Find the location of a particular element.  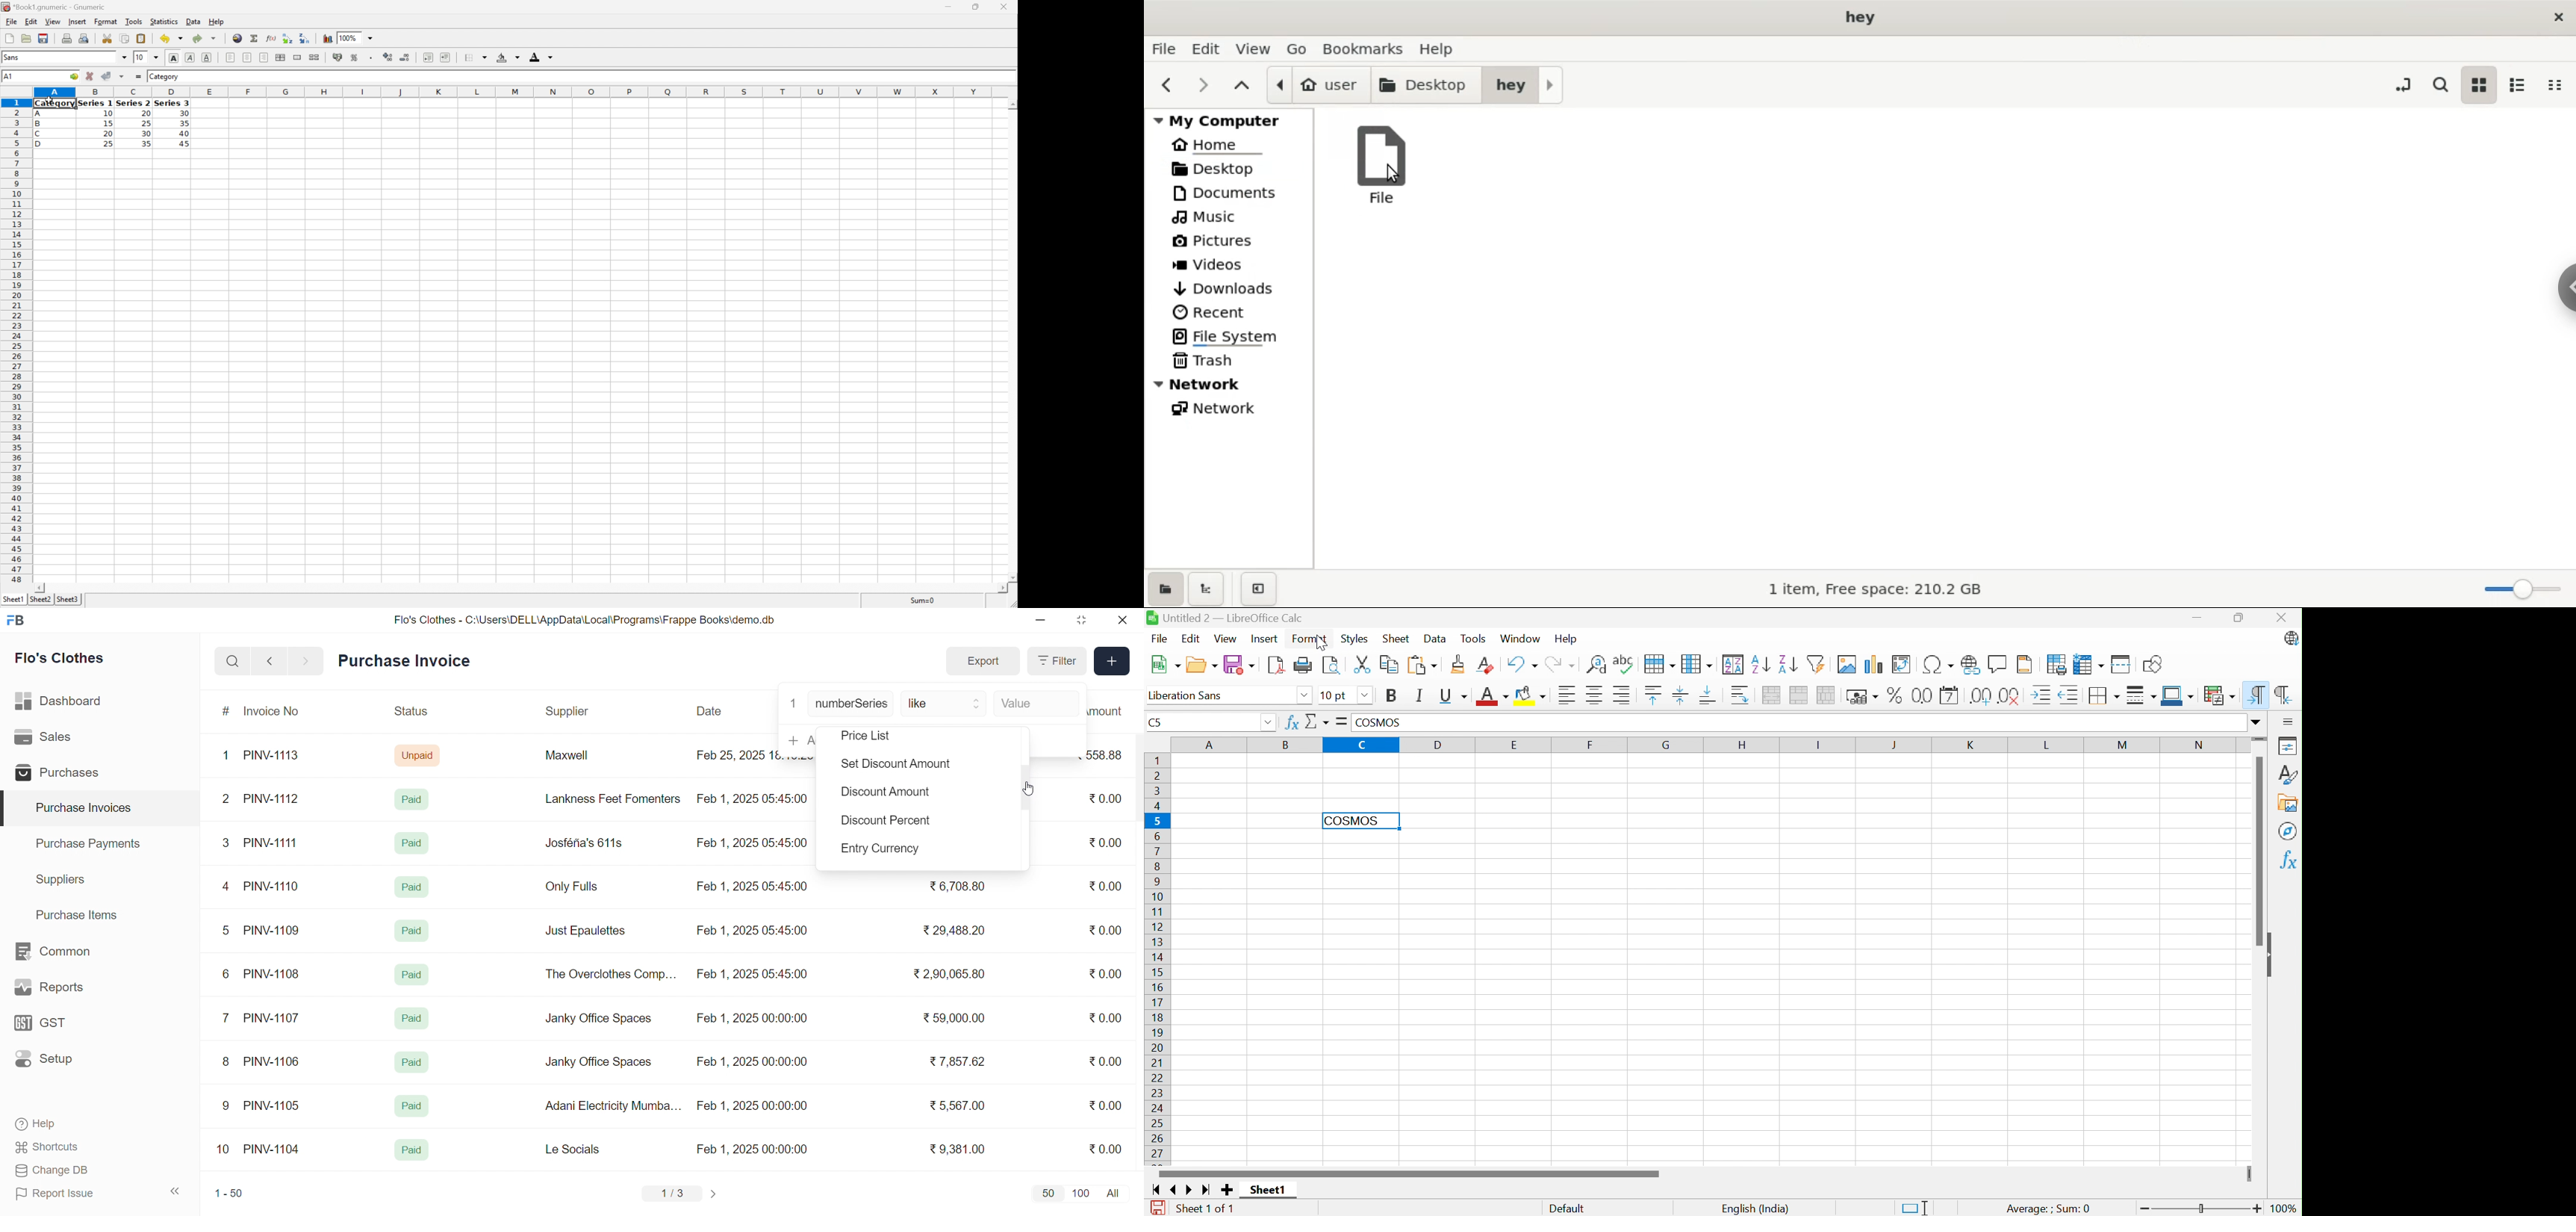

PINV-1111 is located at coordinates (272, 842).